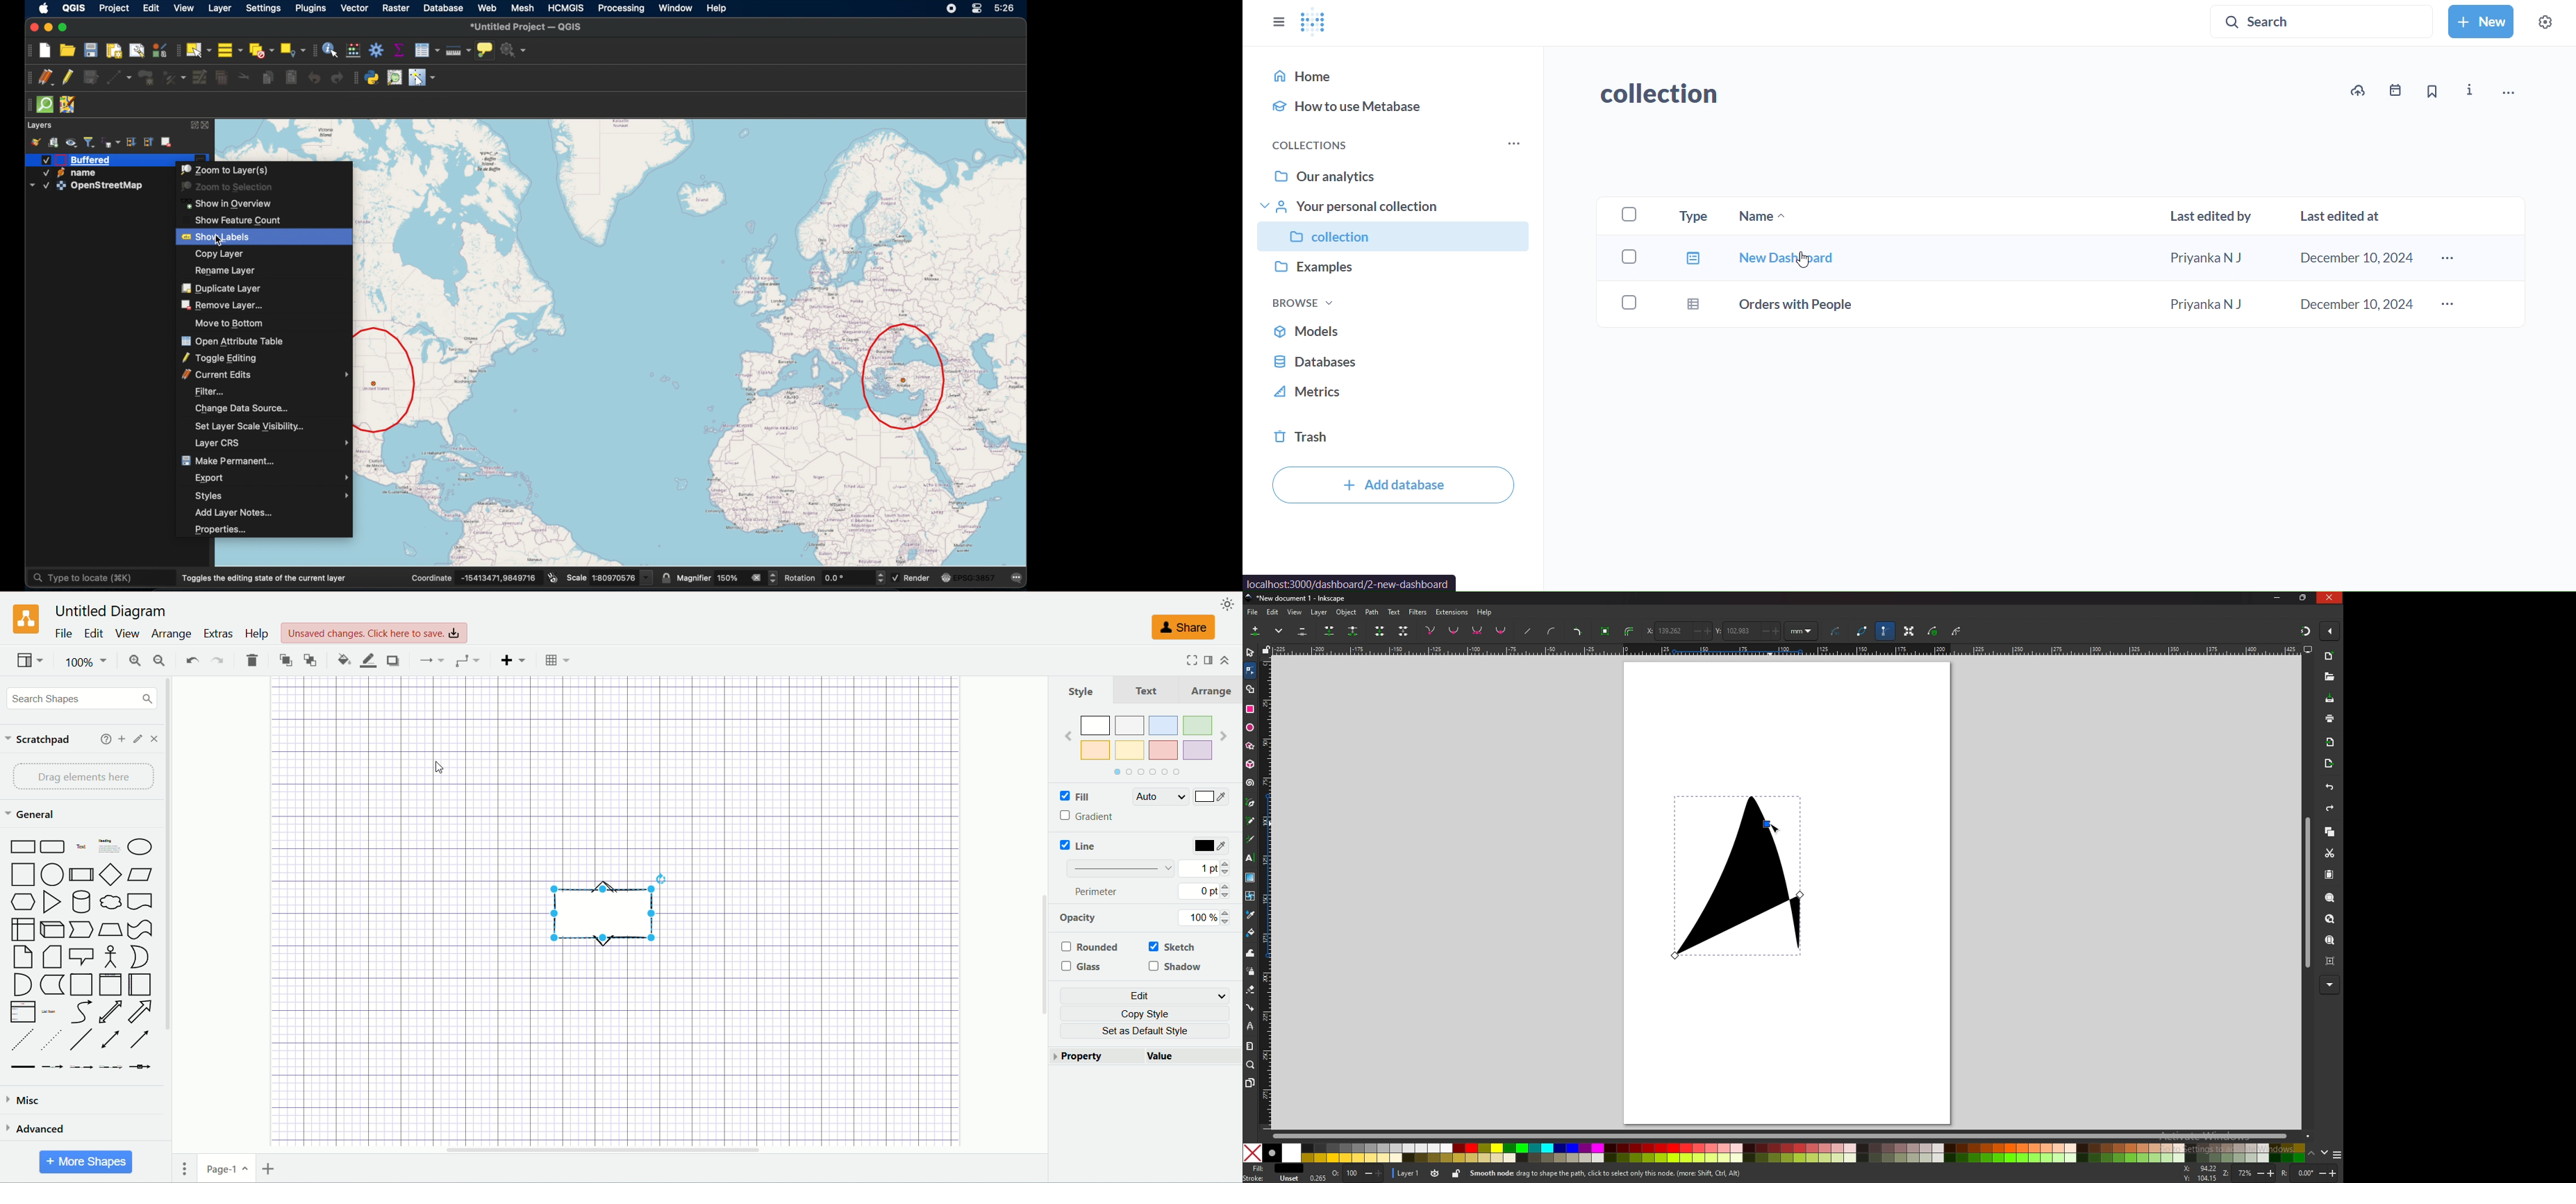 This screenshot has height=1204, width=2576. Describe the element at coordinates (1381, 630) in the screenshot. I see `join endnodes` at that location.